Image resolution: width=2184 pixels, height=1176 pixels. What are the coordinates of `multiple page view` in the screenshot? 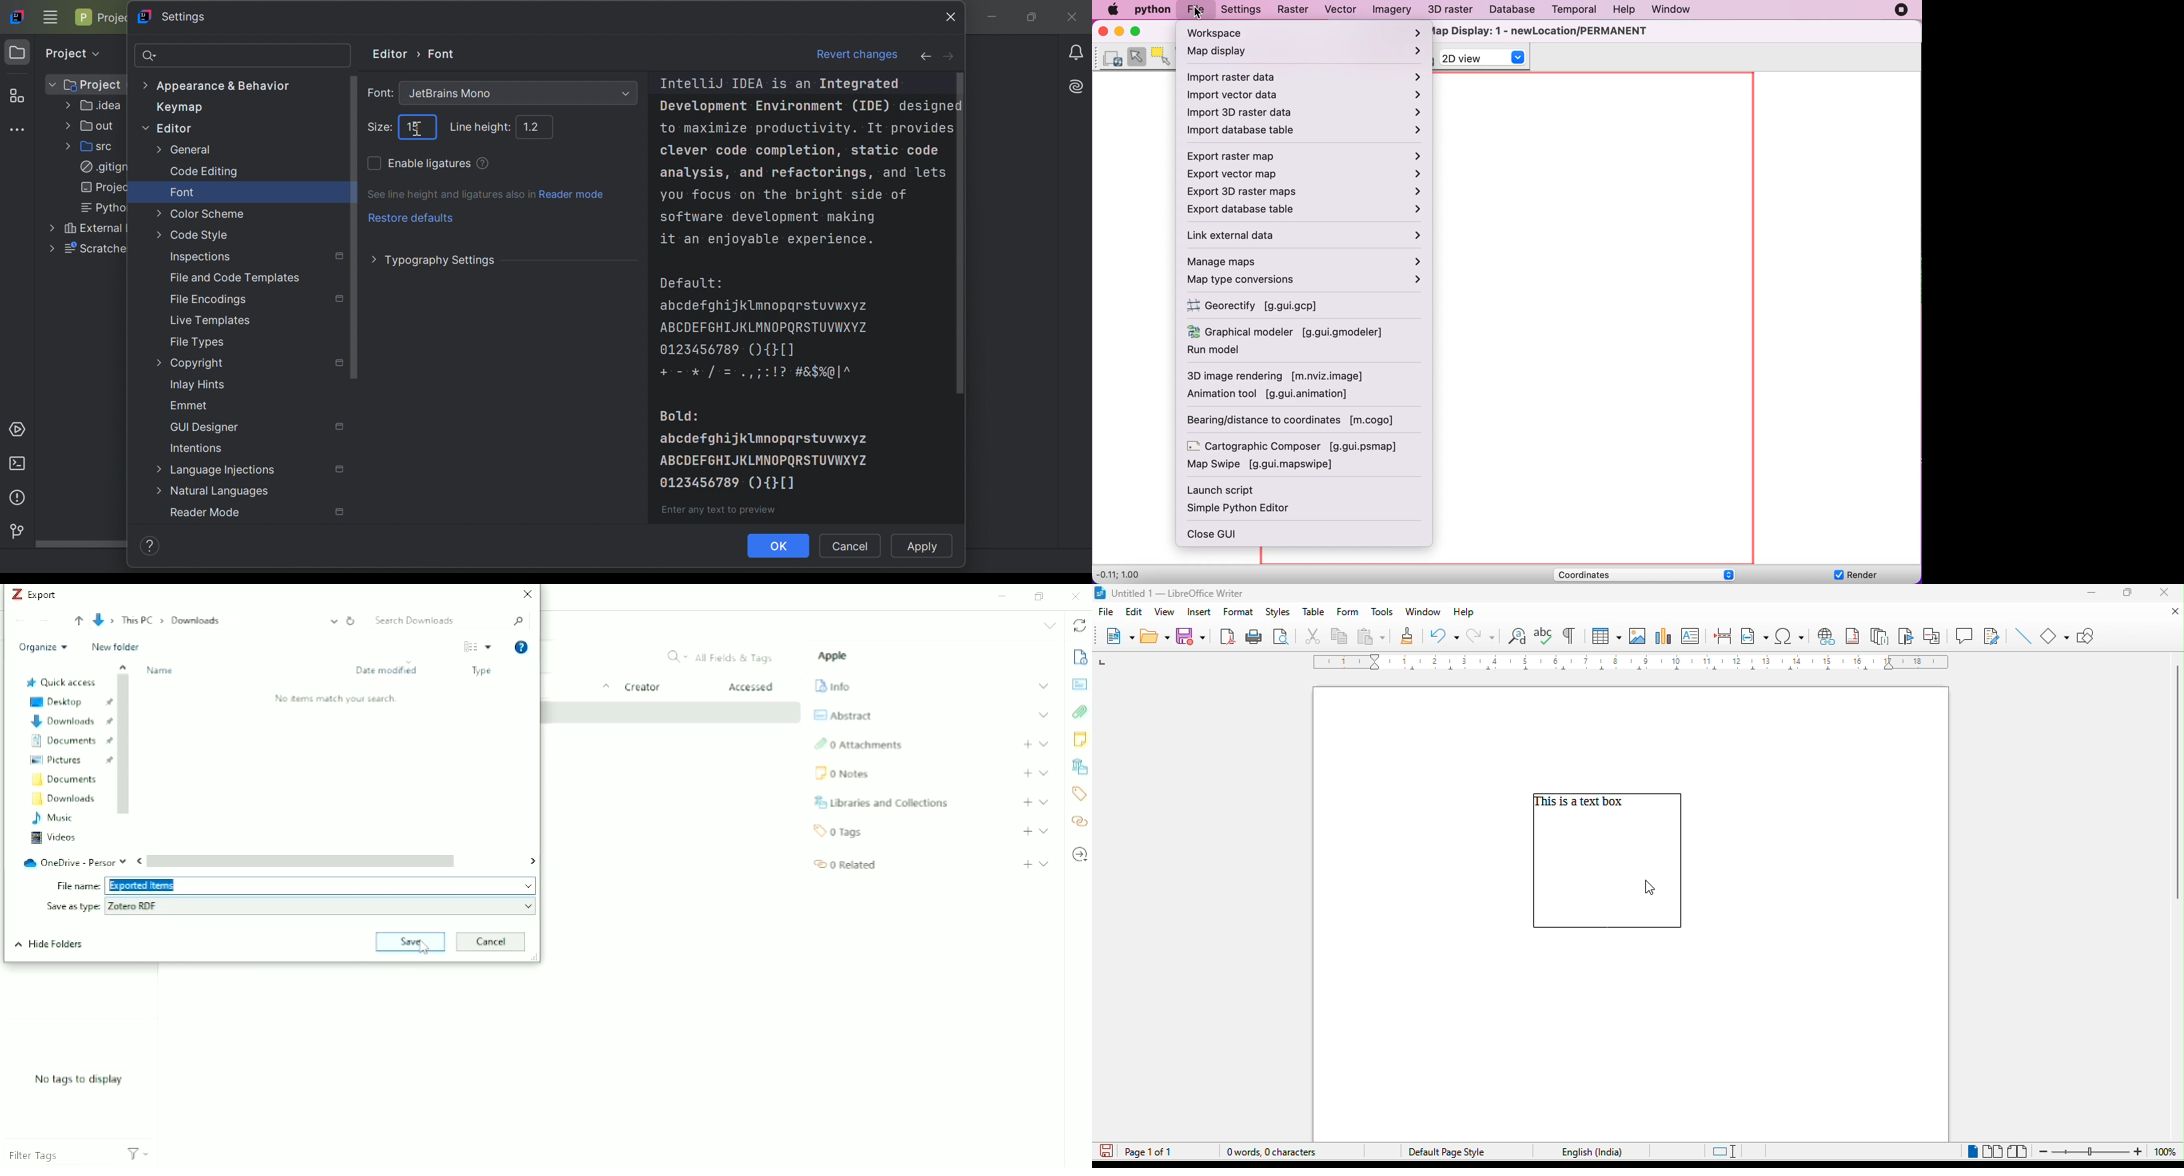 It's located at (1994, 1152).